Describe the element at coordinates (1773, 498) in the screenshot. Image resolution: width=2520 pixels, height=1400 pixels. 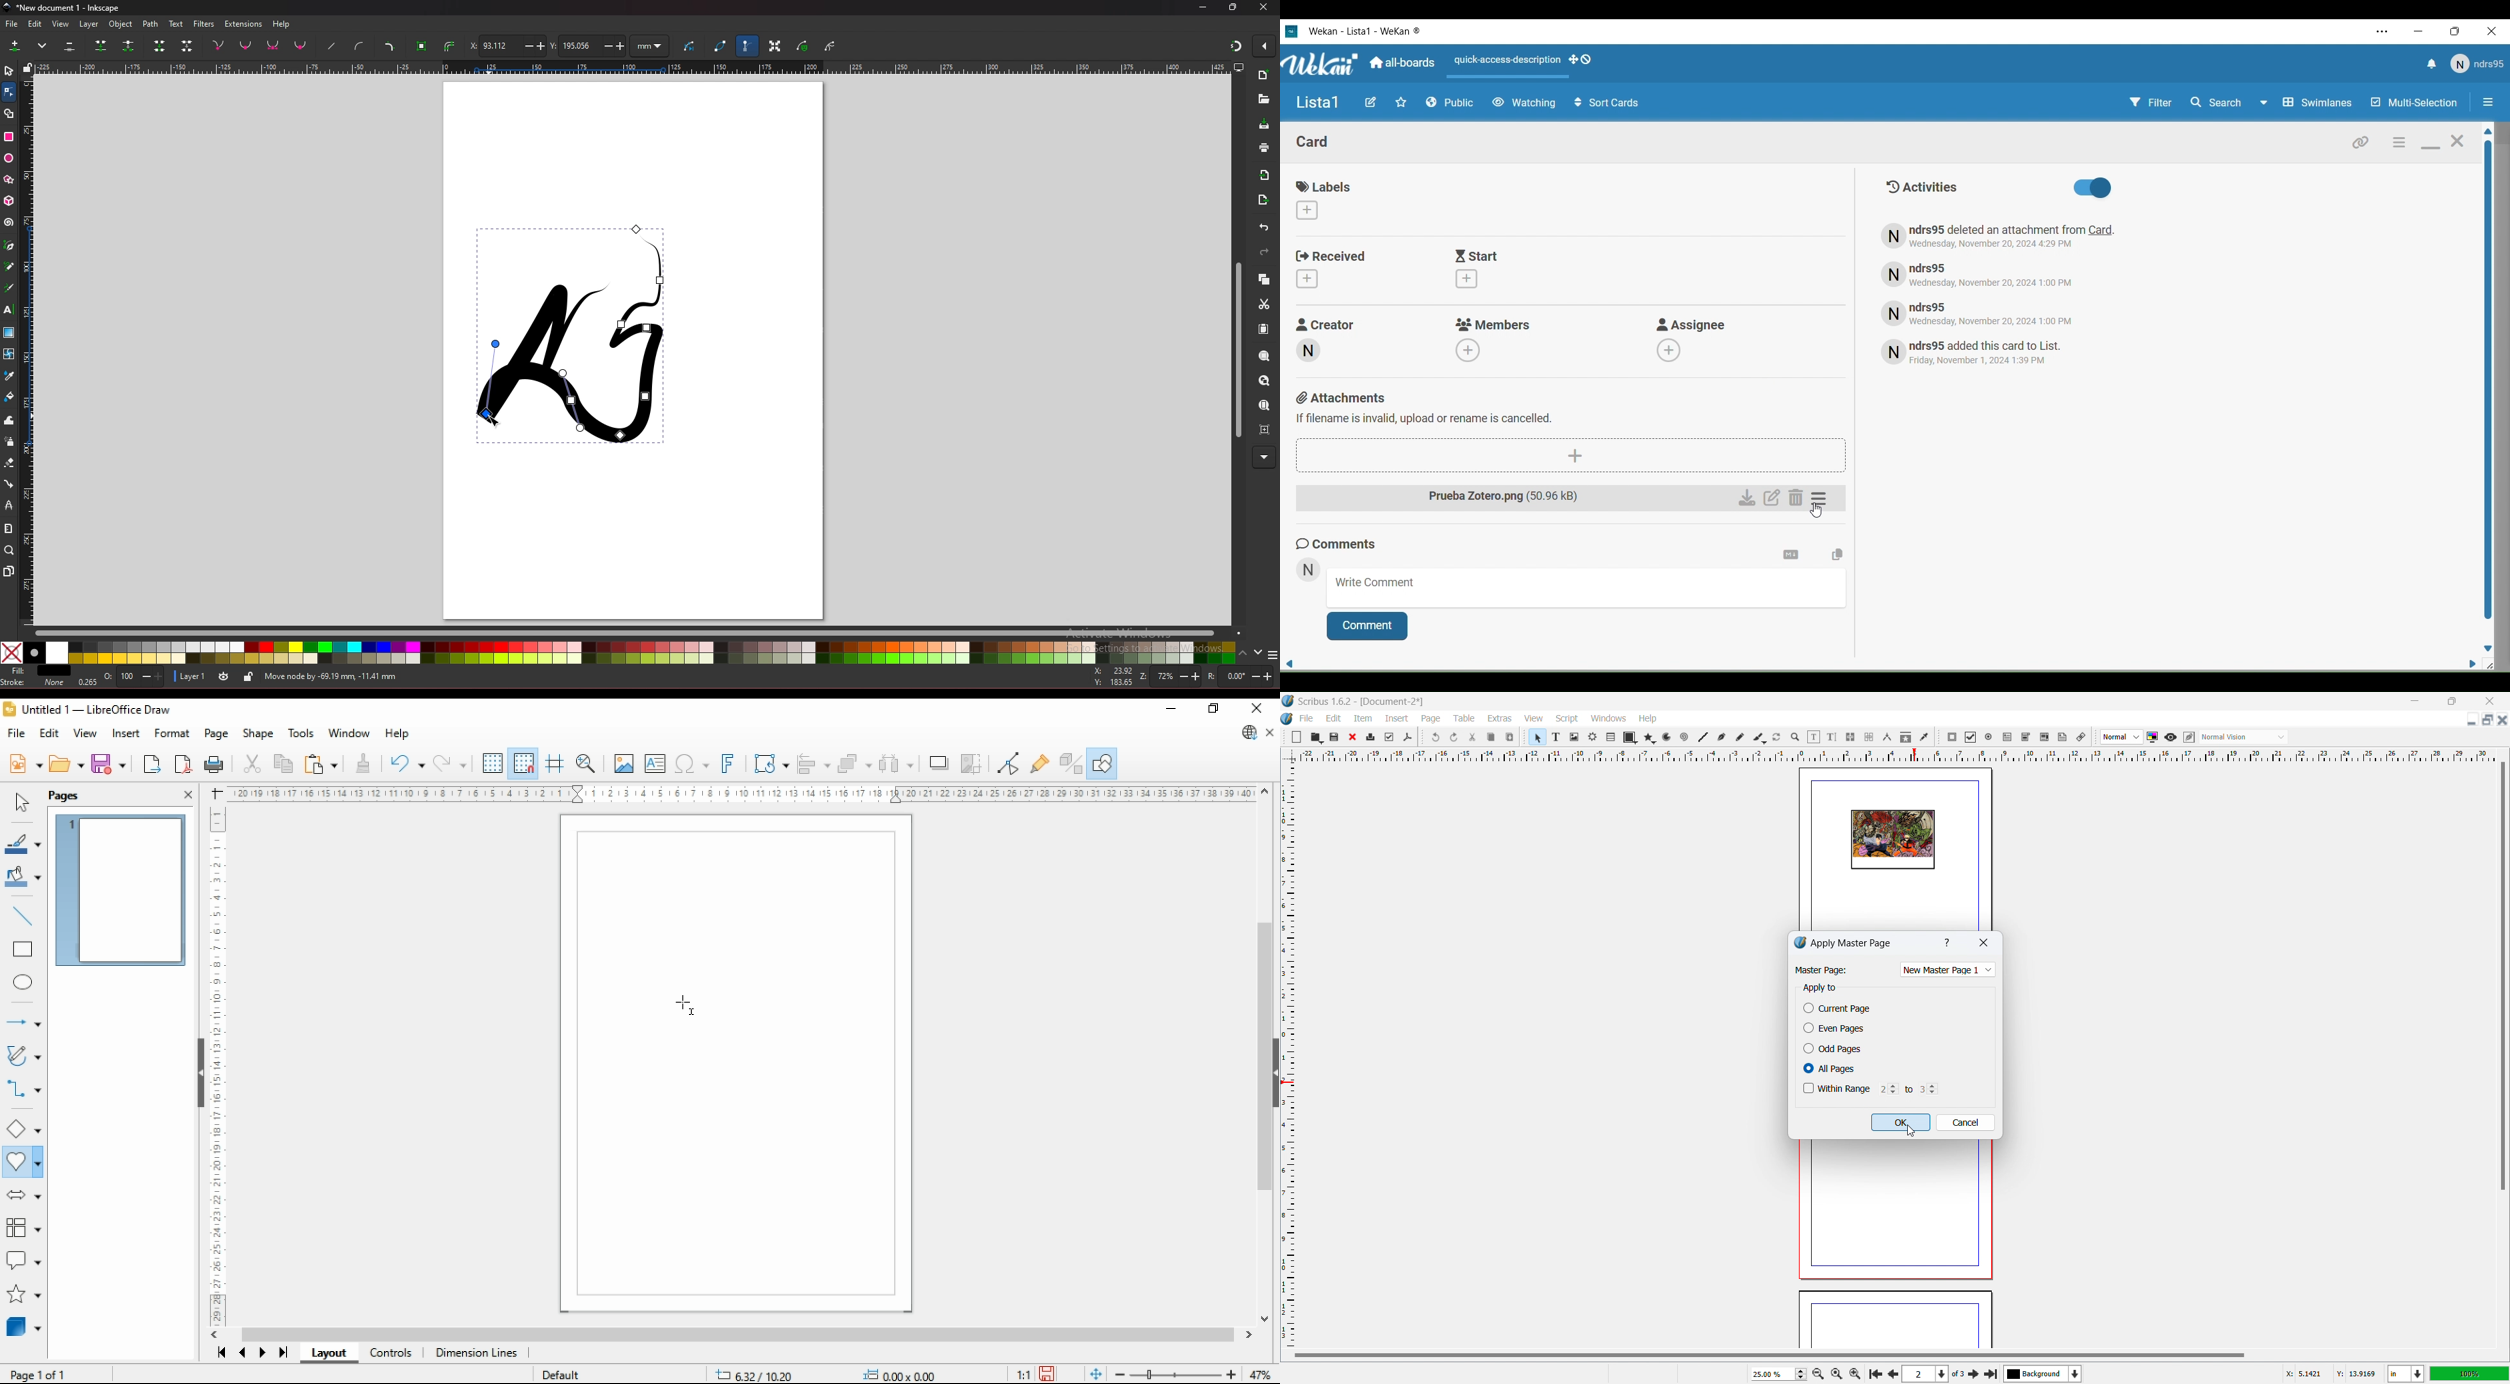
I see `Edit` at that location.